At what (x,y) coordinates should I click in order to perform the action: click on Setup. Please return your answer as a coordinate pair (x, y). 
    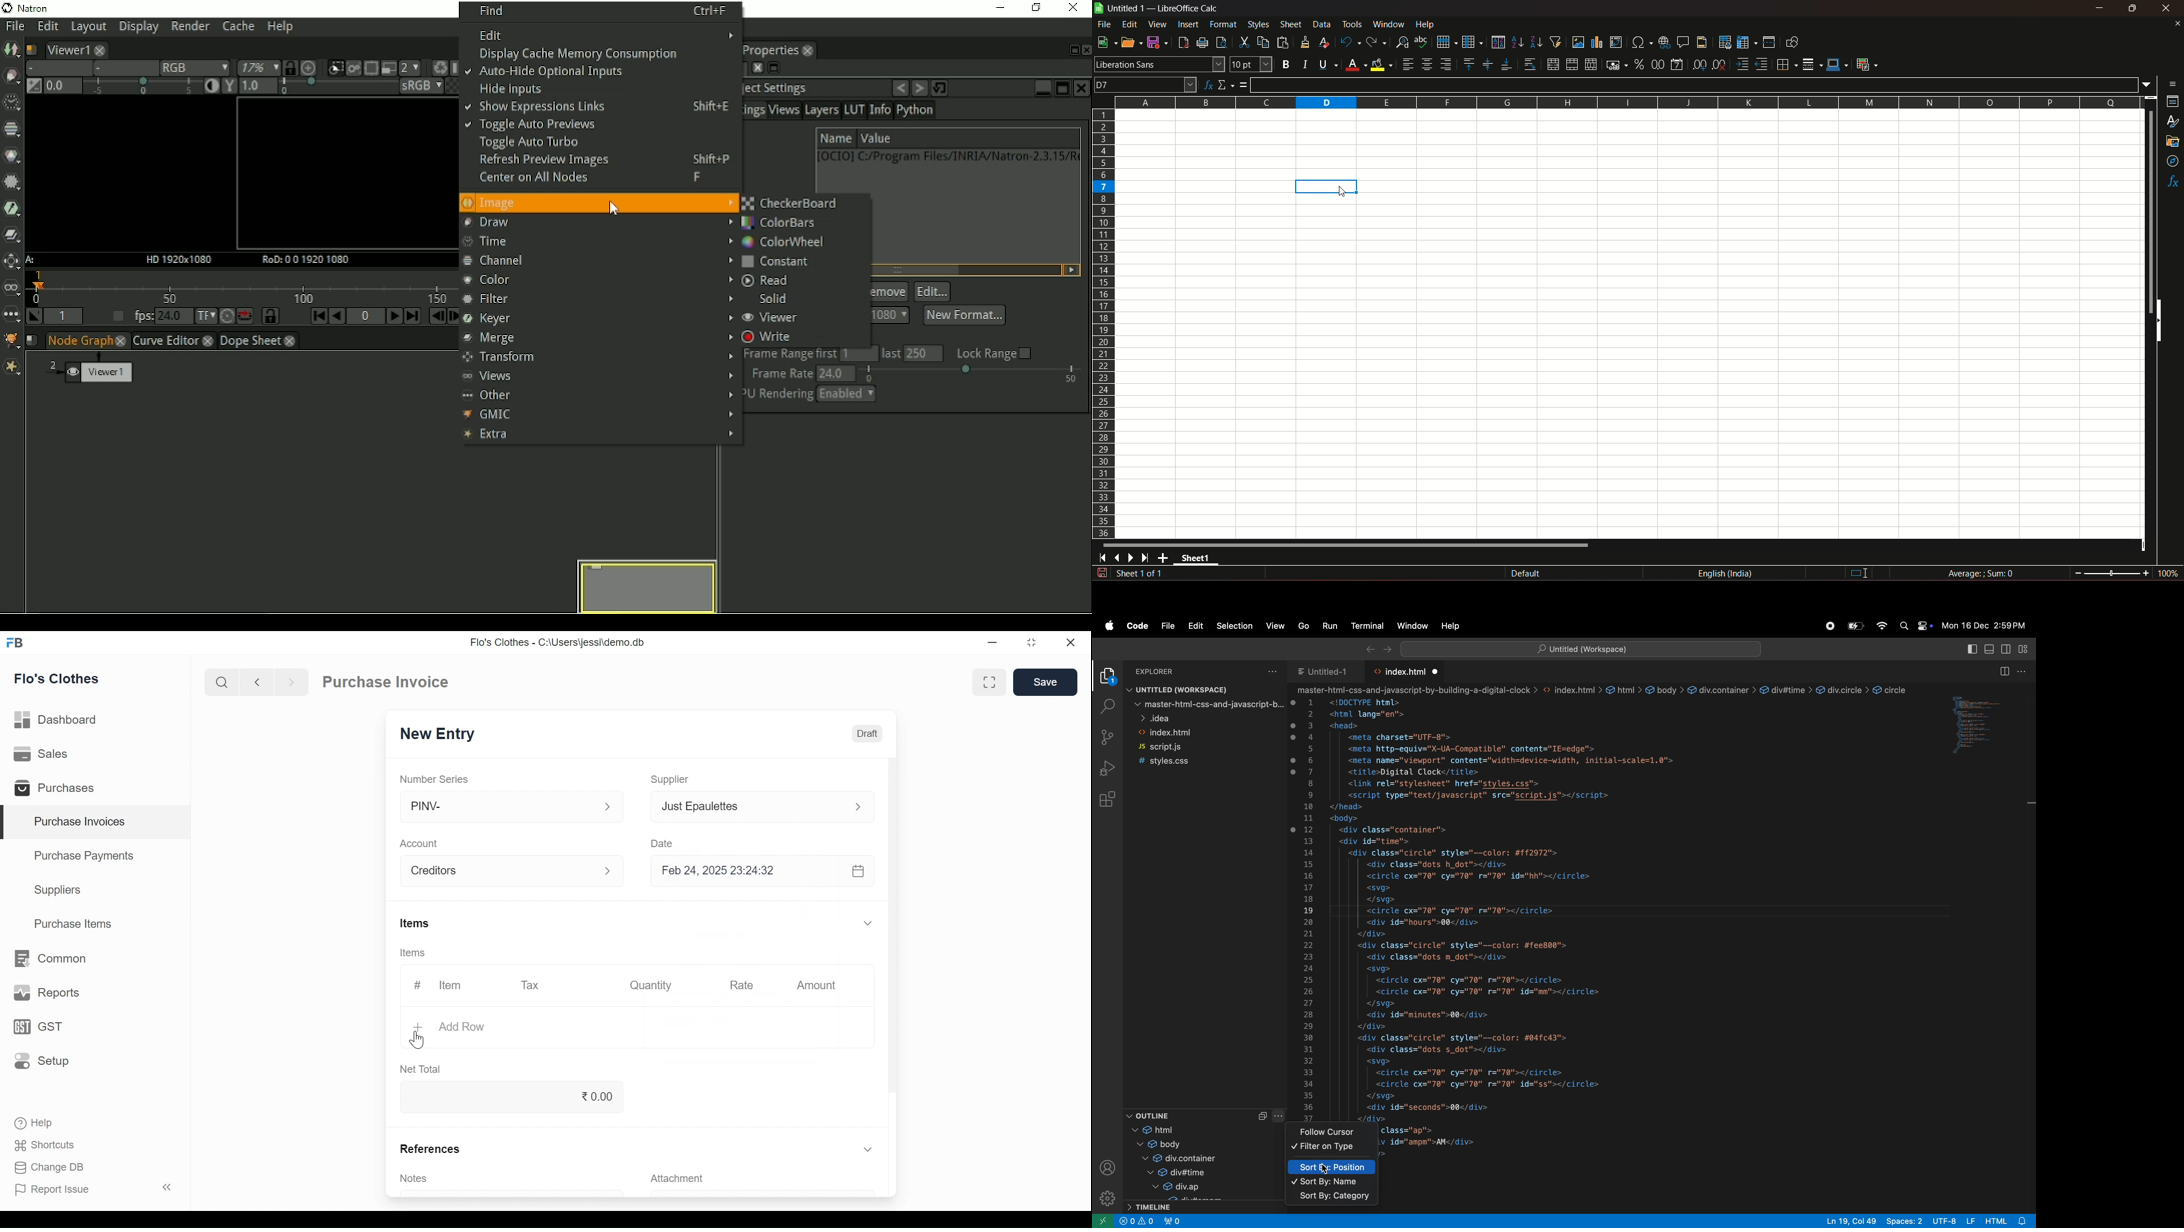
    Looking at the image, I should click on (39, 1061).